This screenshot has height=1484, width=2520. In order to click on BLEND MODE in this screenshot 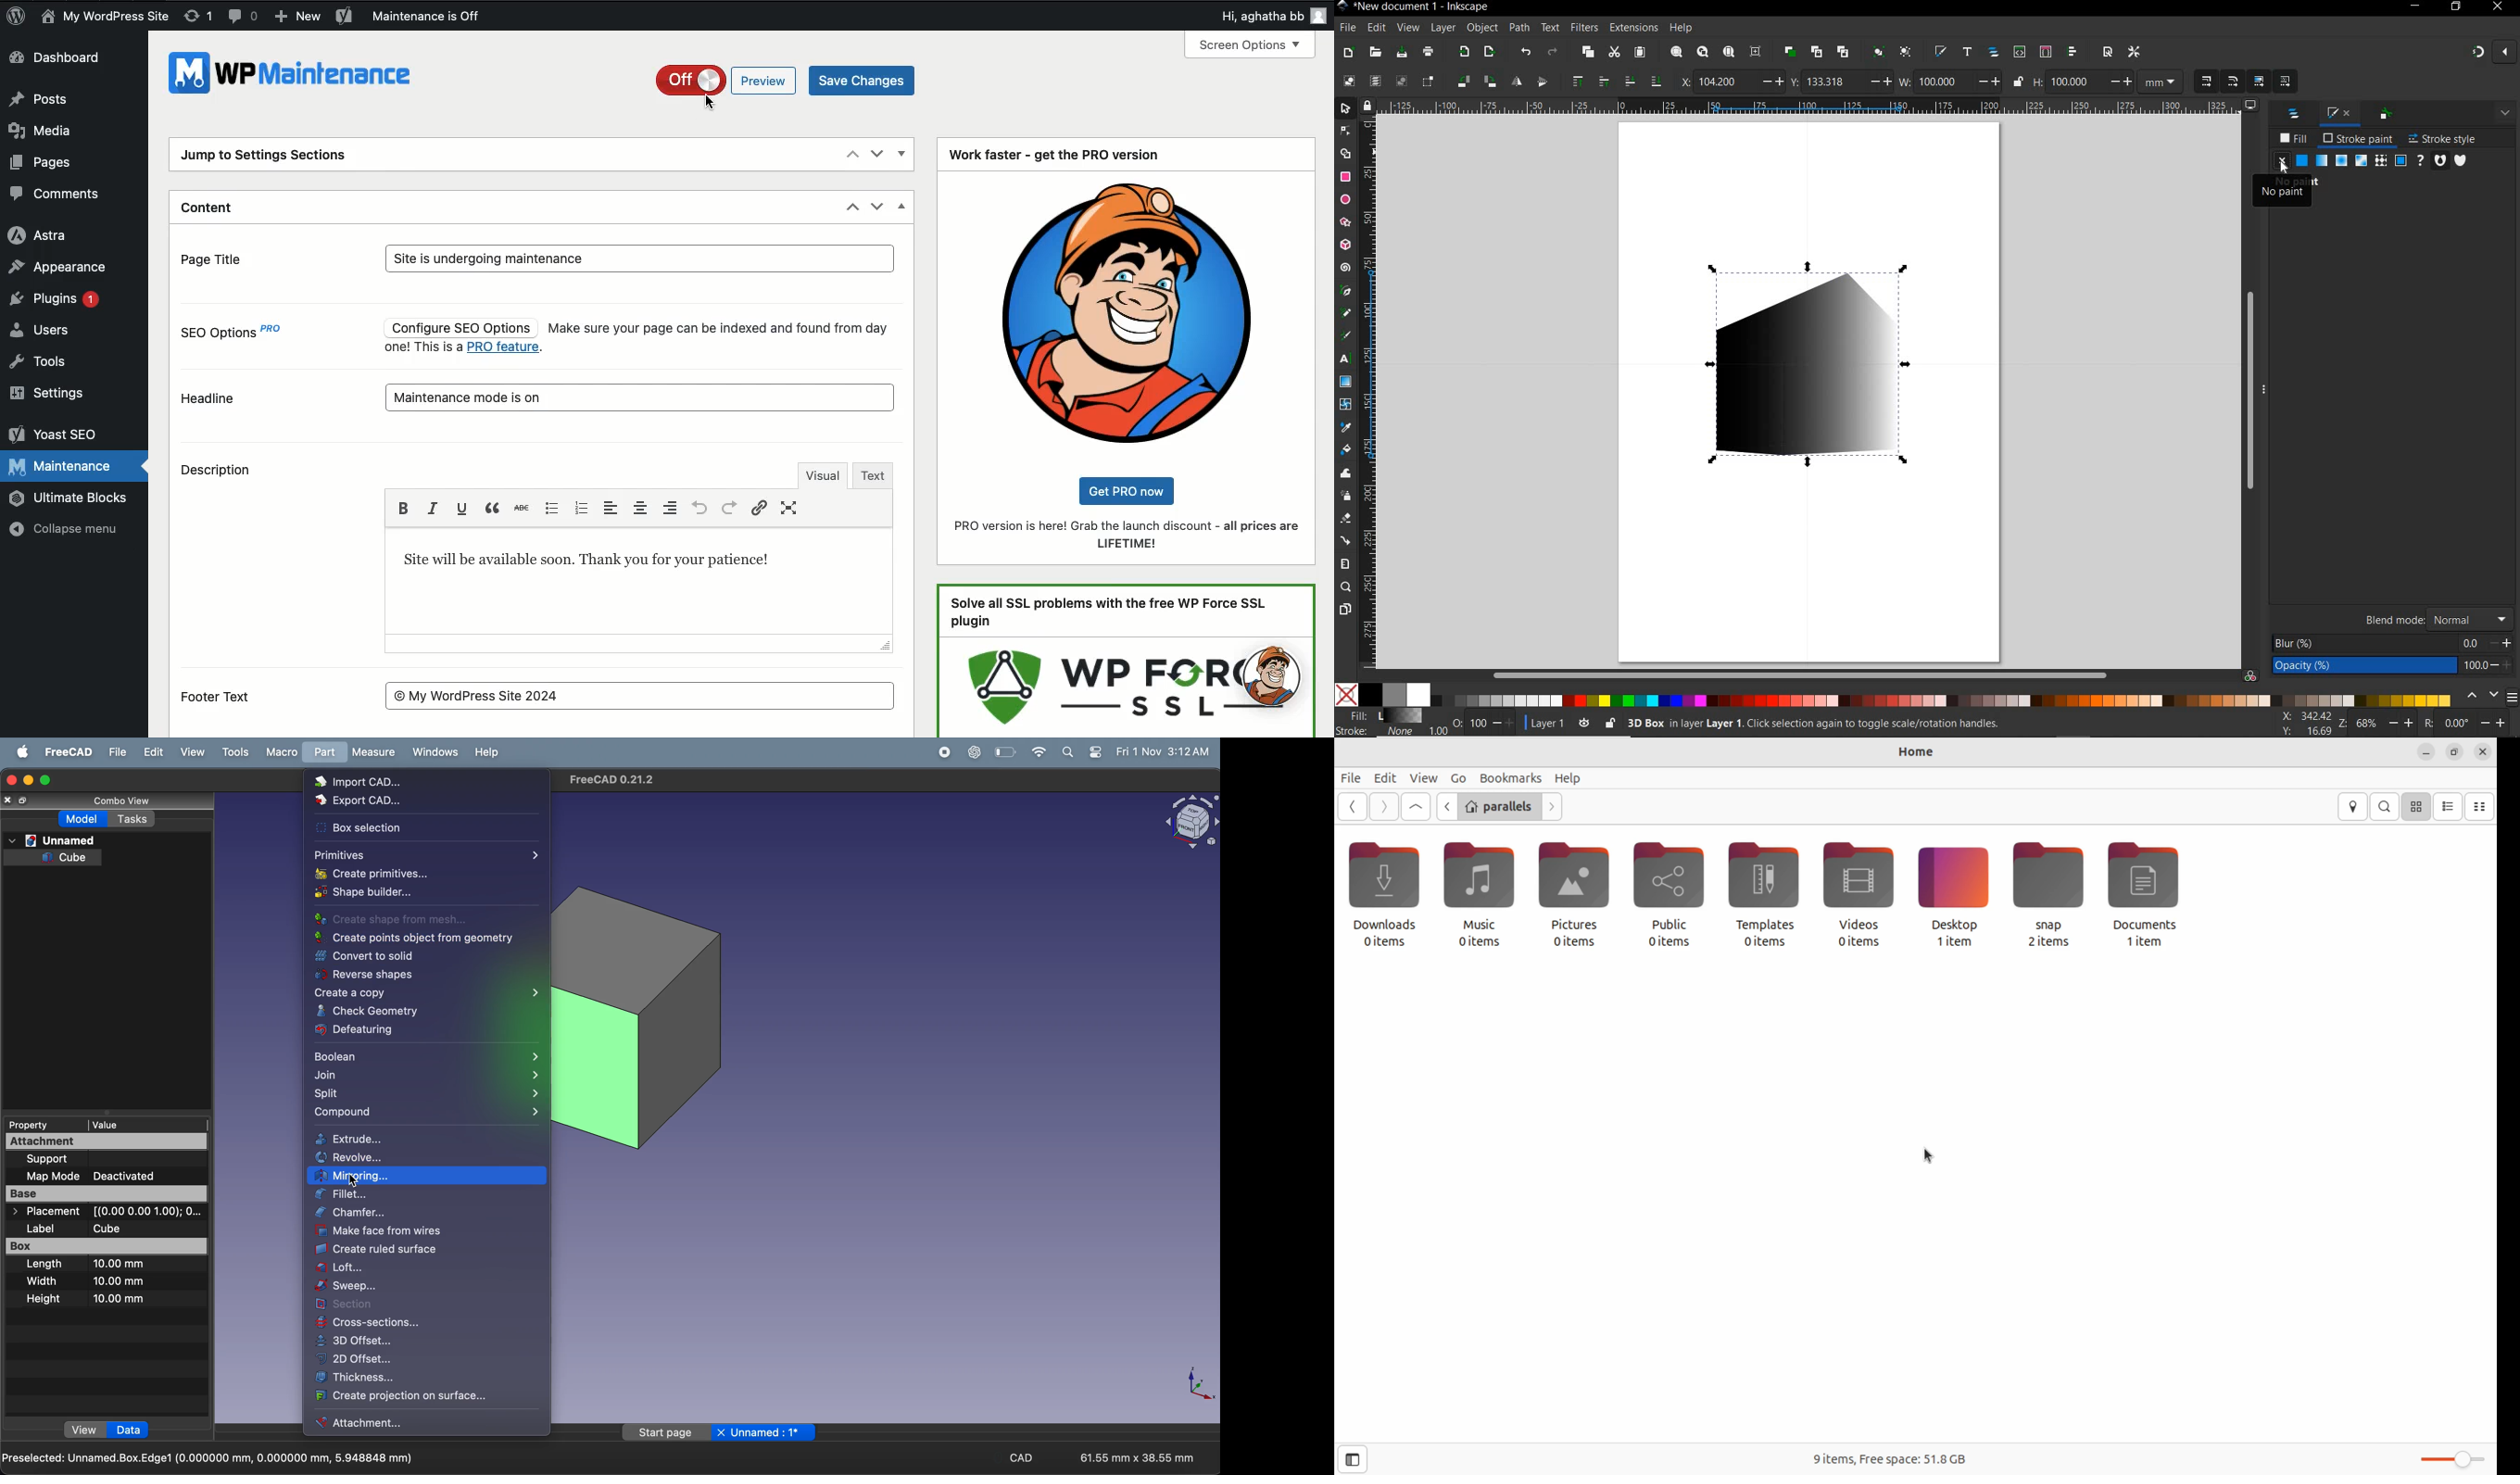, I will do `click(2397, 618)`.